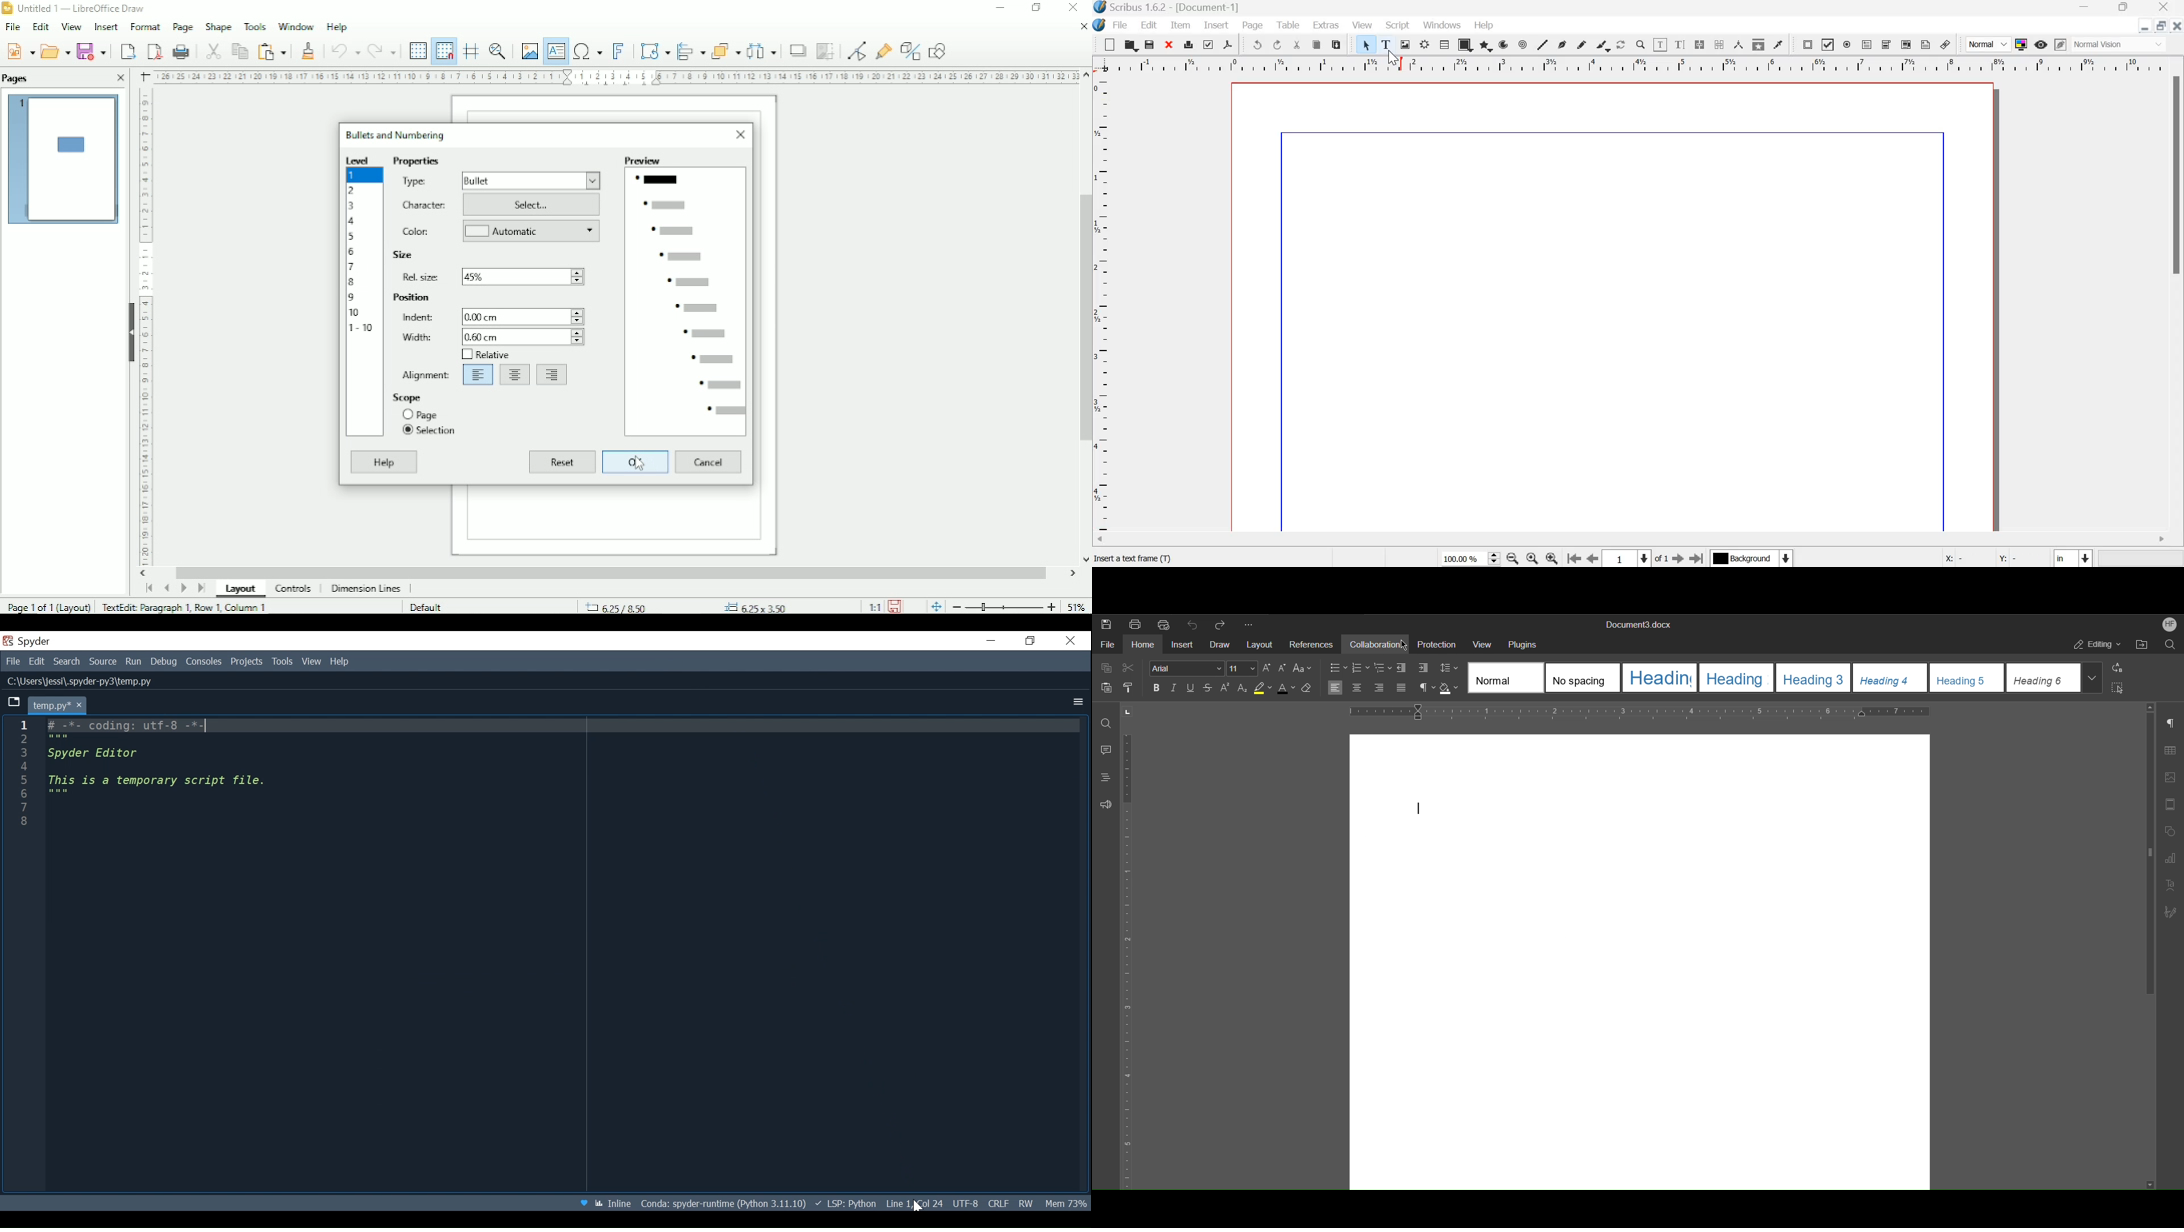  Describe the element at coordinates (1189, 44) in the screenshot. I see `print` at that location.